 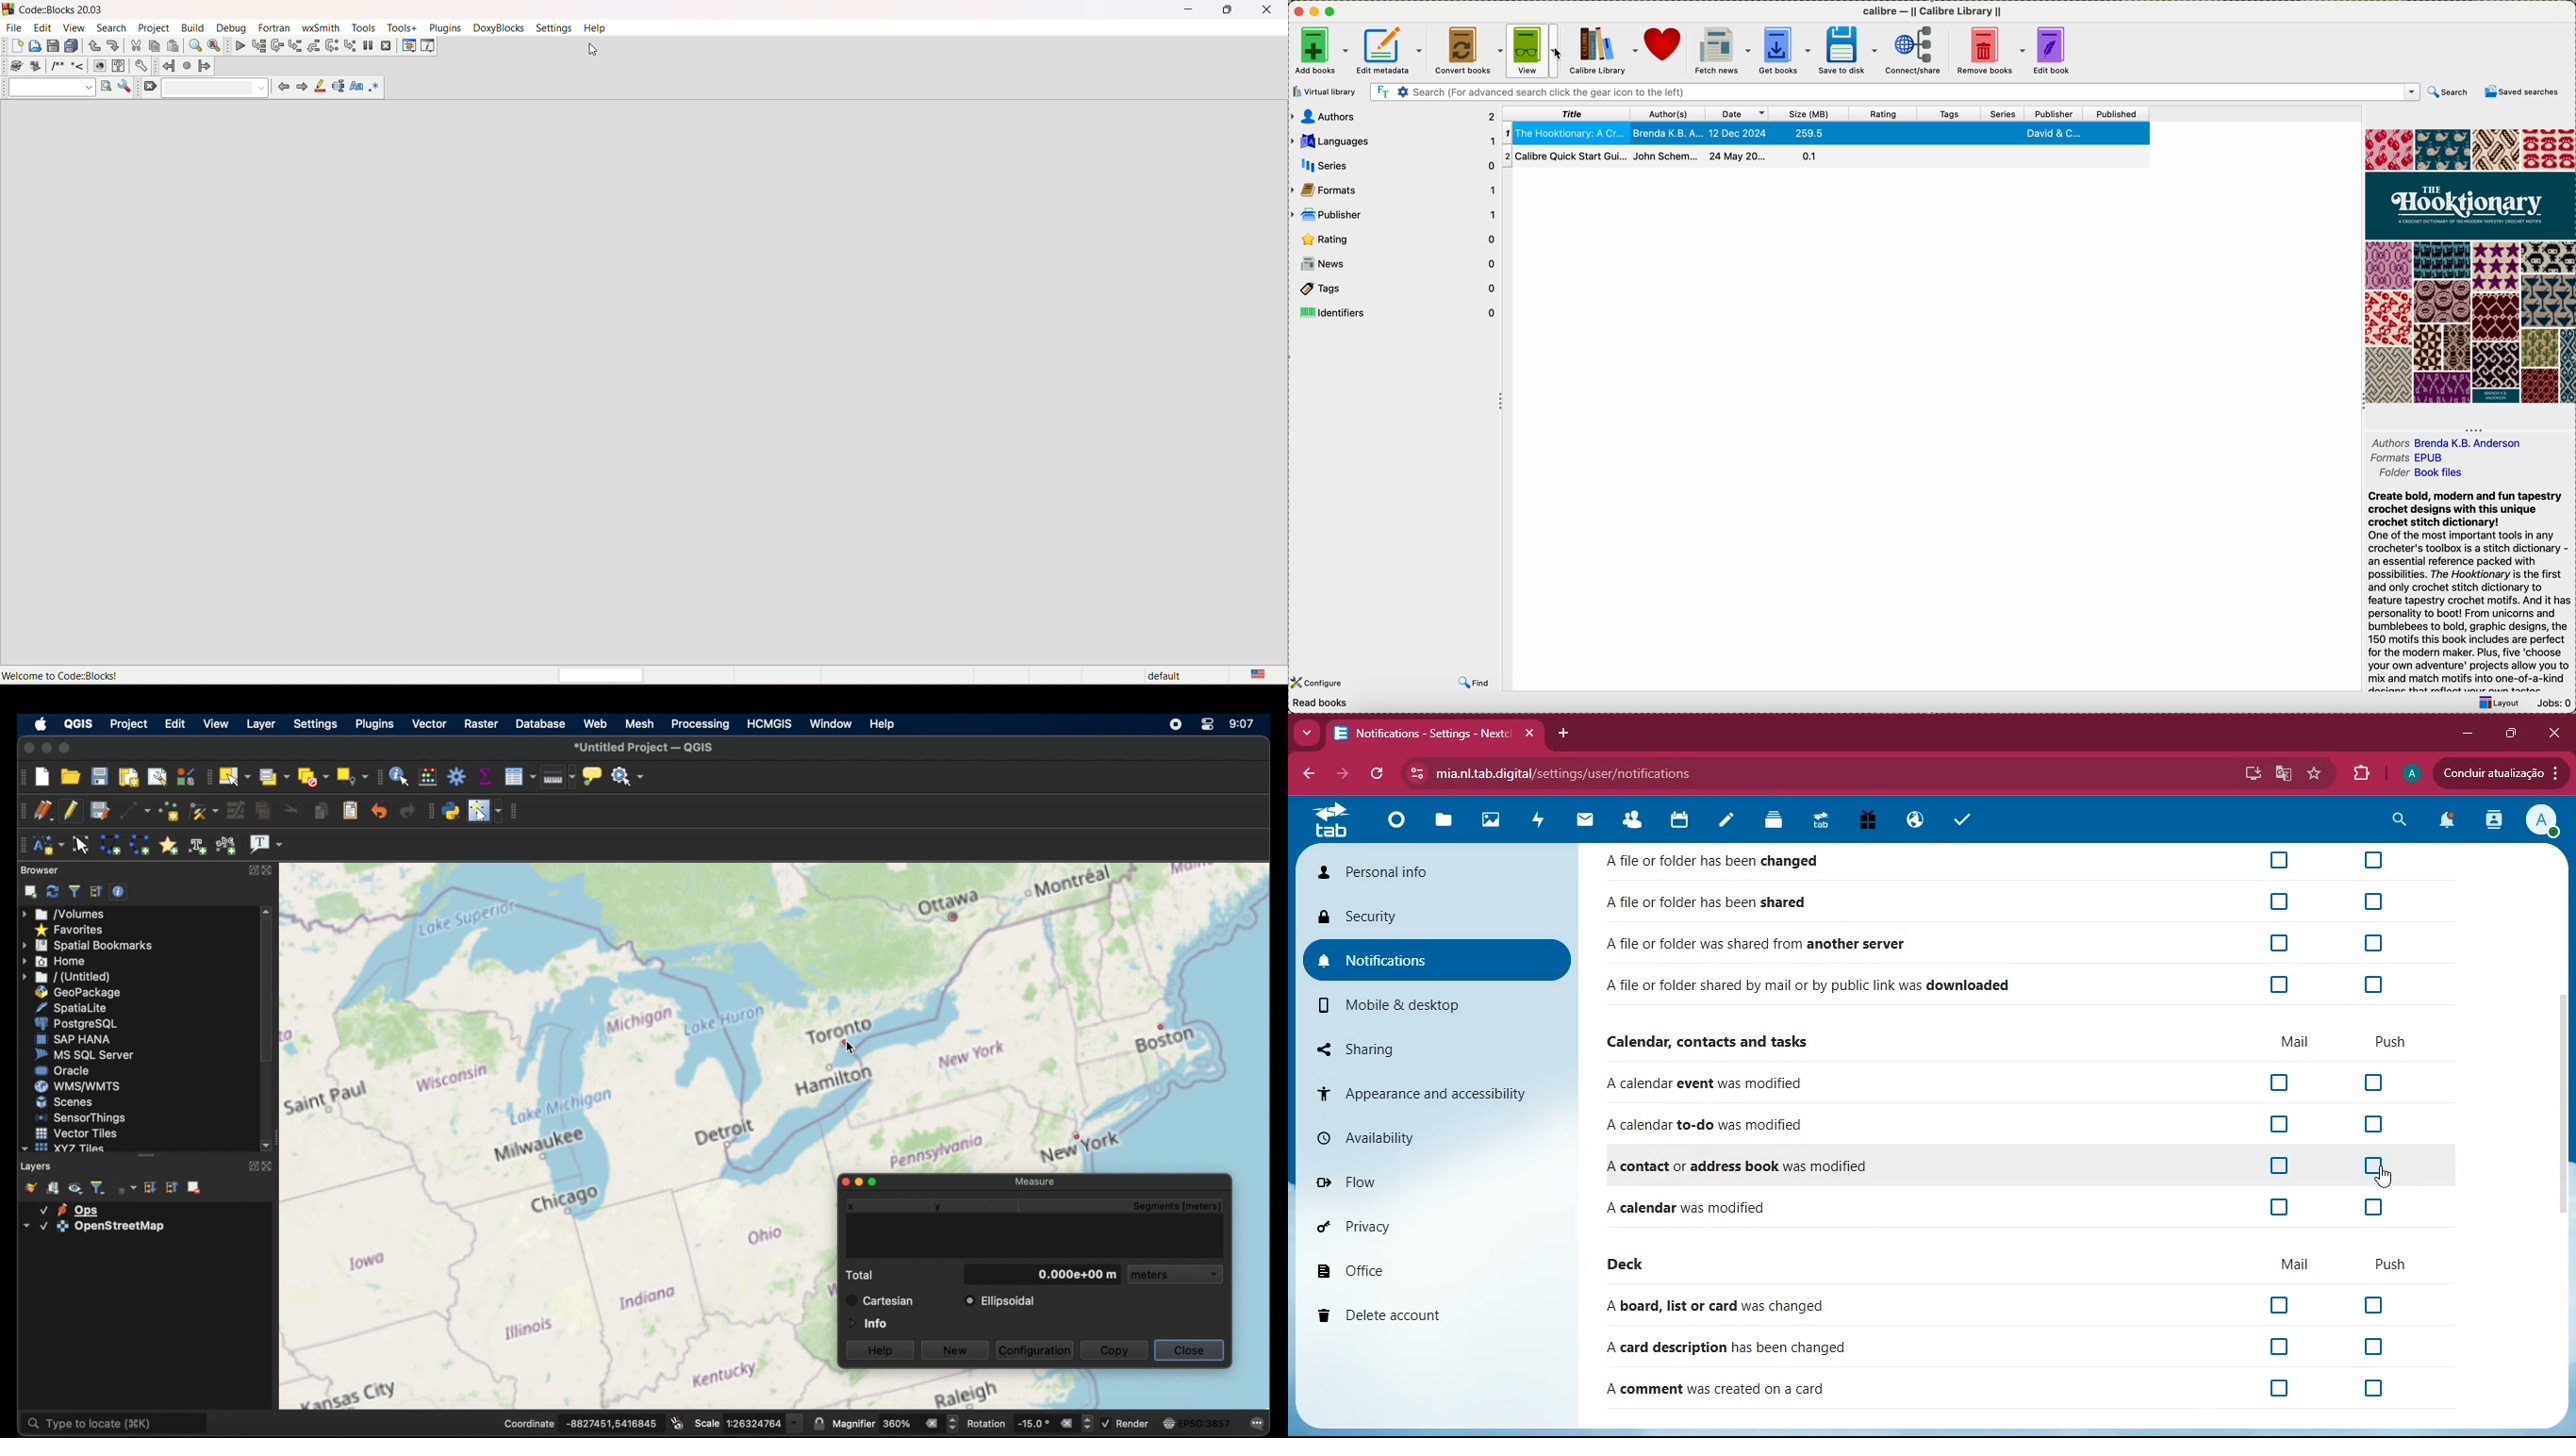 I want to click on privacy, so click(x=1417, y=1228).